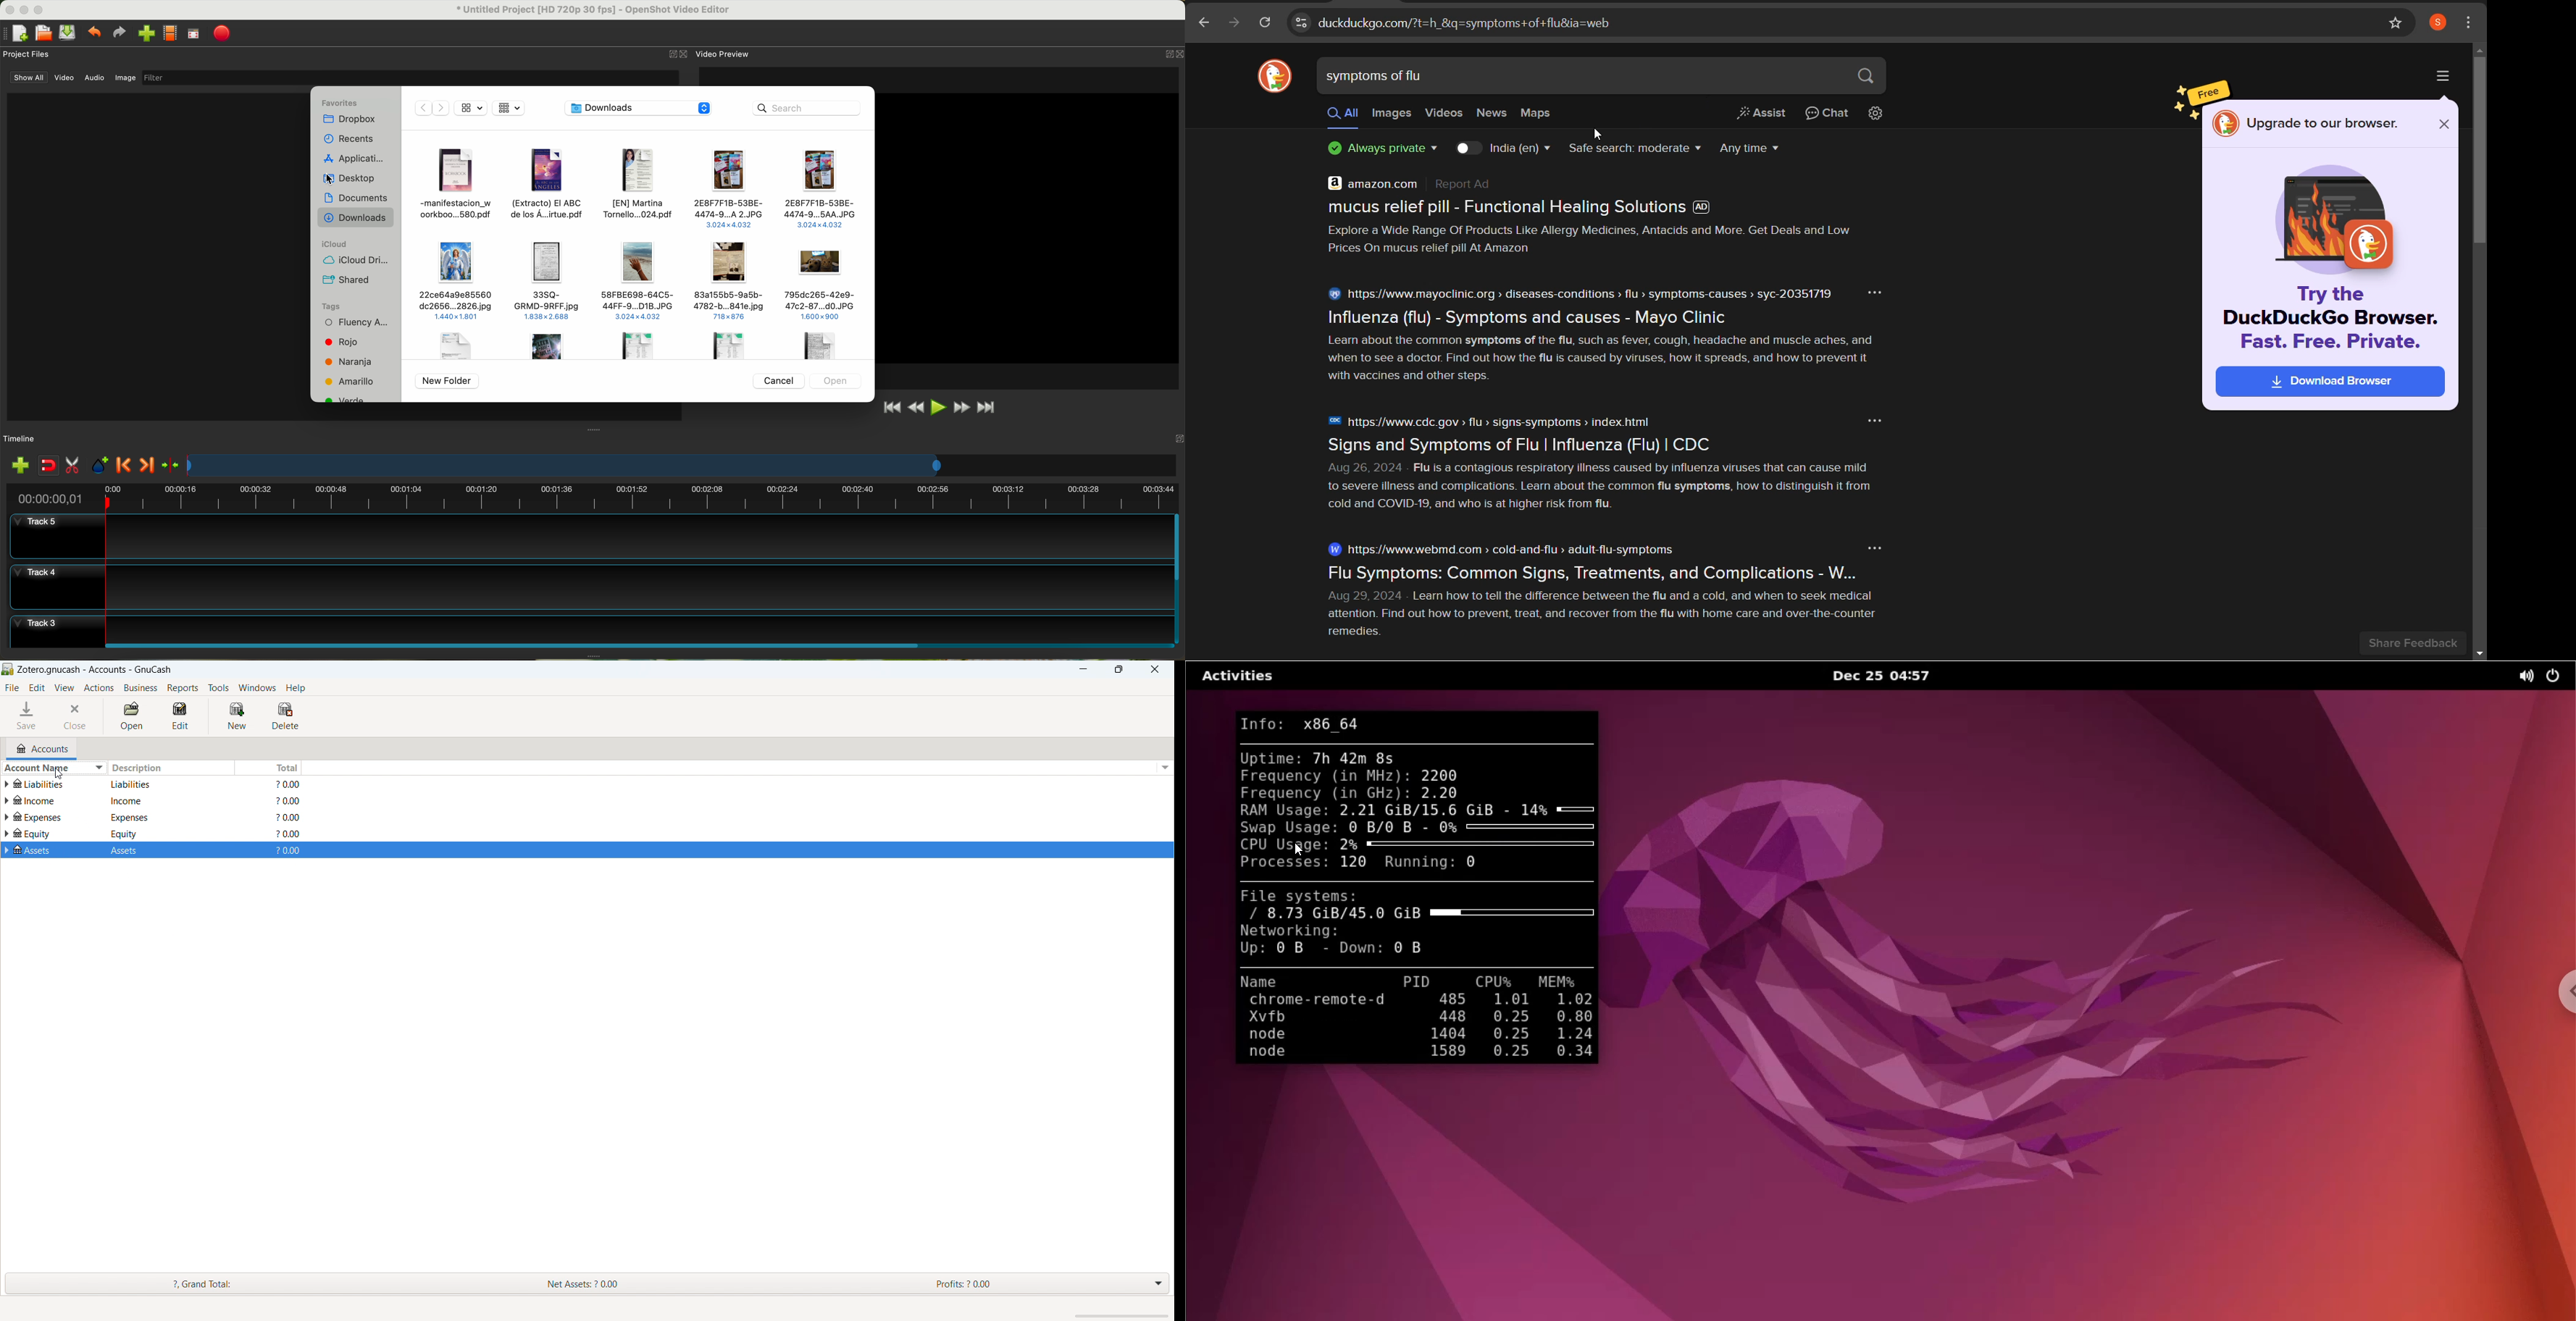 The image size is (2576, 1344). What do you see at coordinates (132, 716) in the screenshot?
I see `open` at bounding box center [132, 716].